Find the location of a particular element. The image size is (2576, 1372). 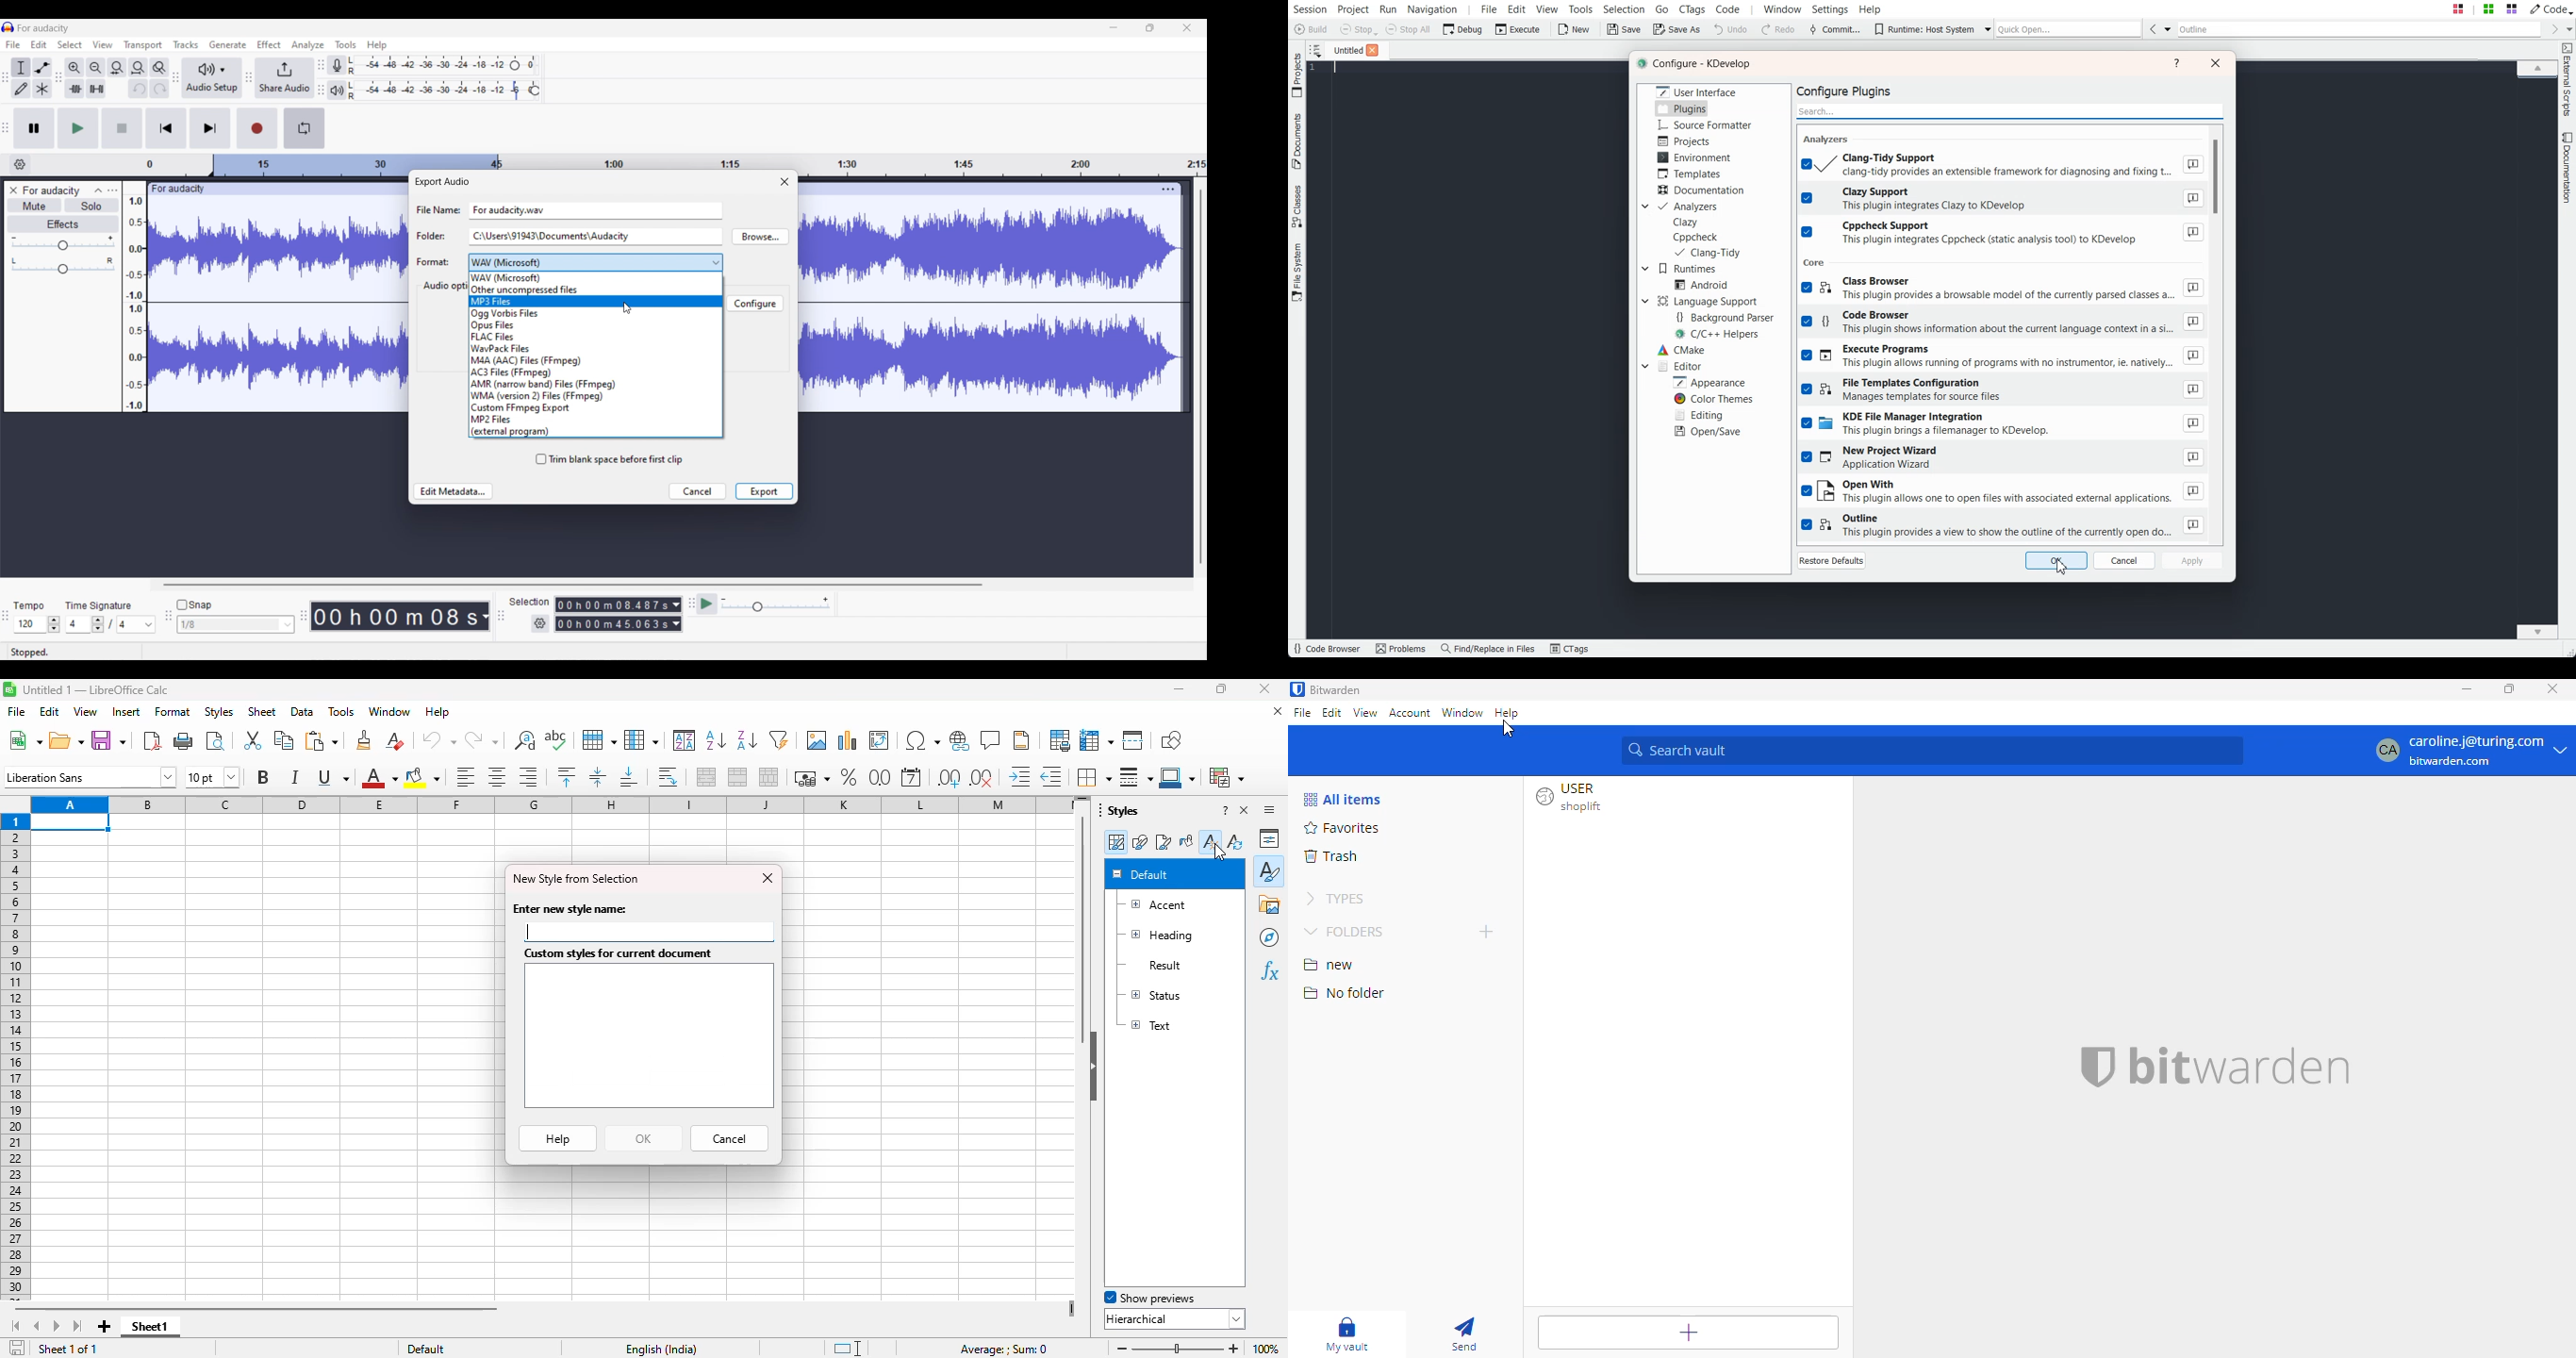

Section title is located at coordinates (444, 286).